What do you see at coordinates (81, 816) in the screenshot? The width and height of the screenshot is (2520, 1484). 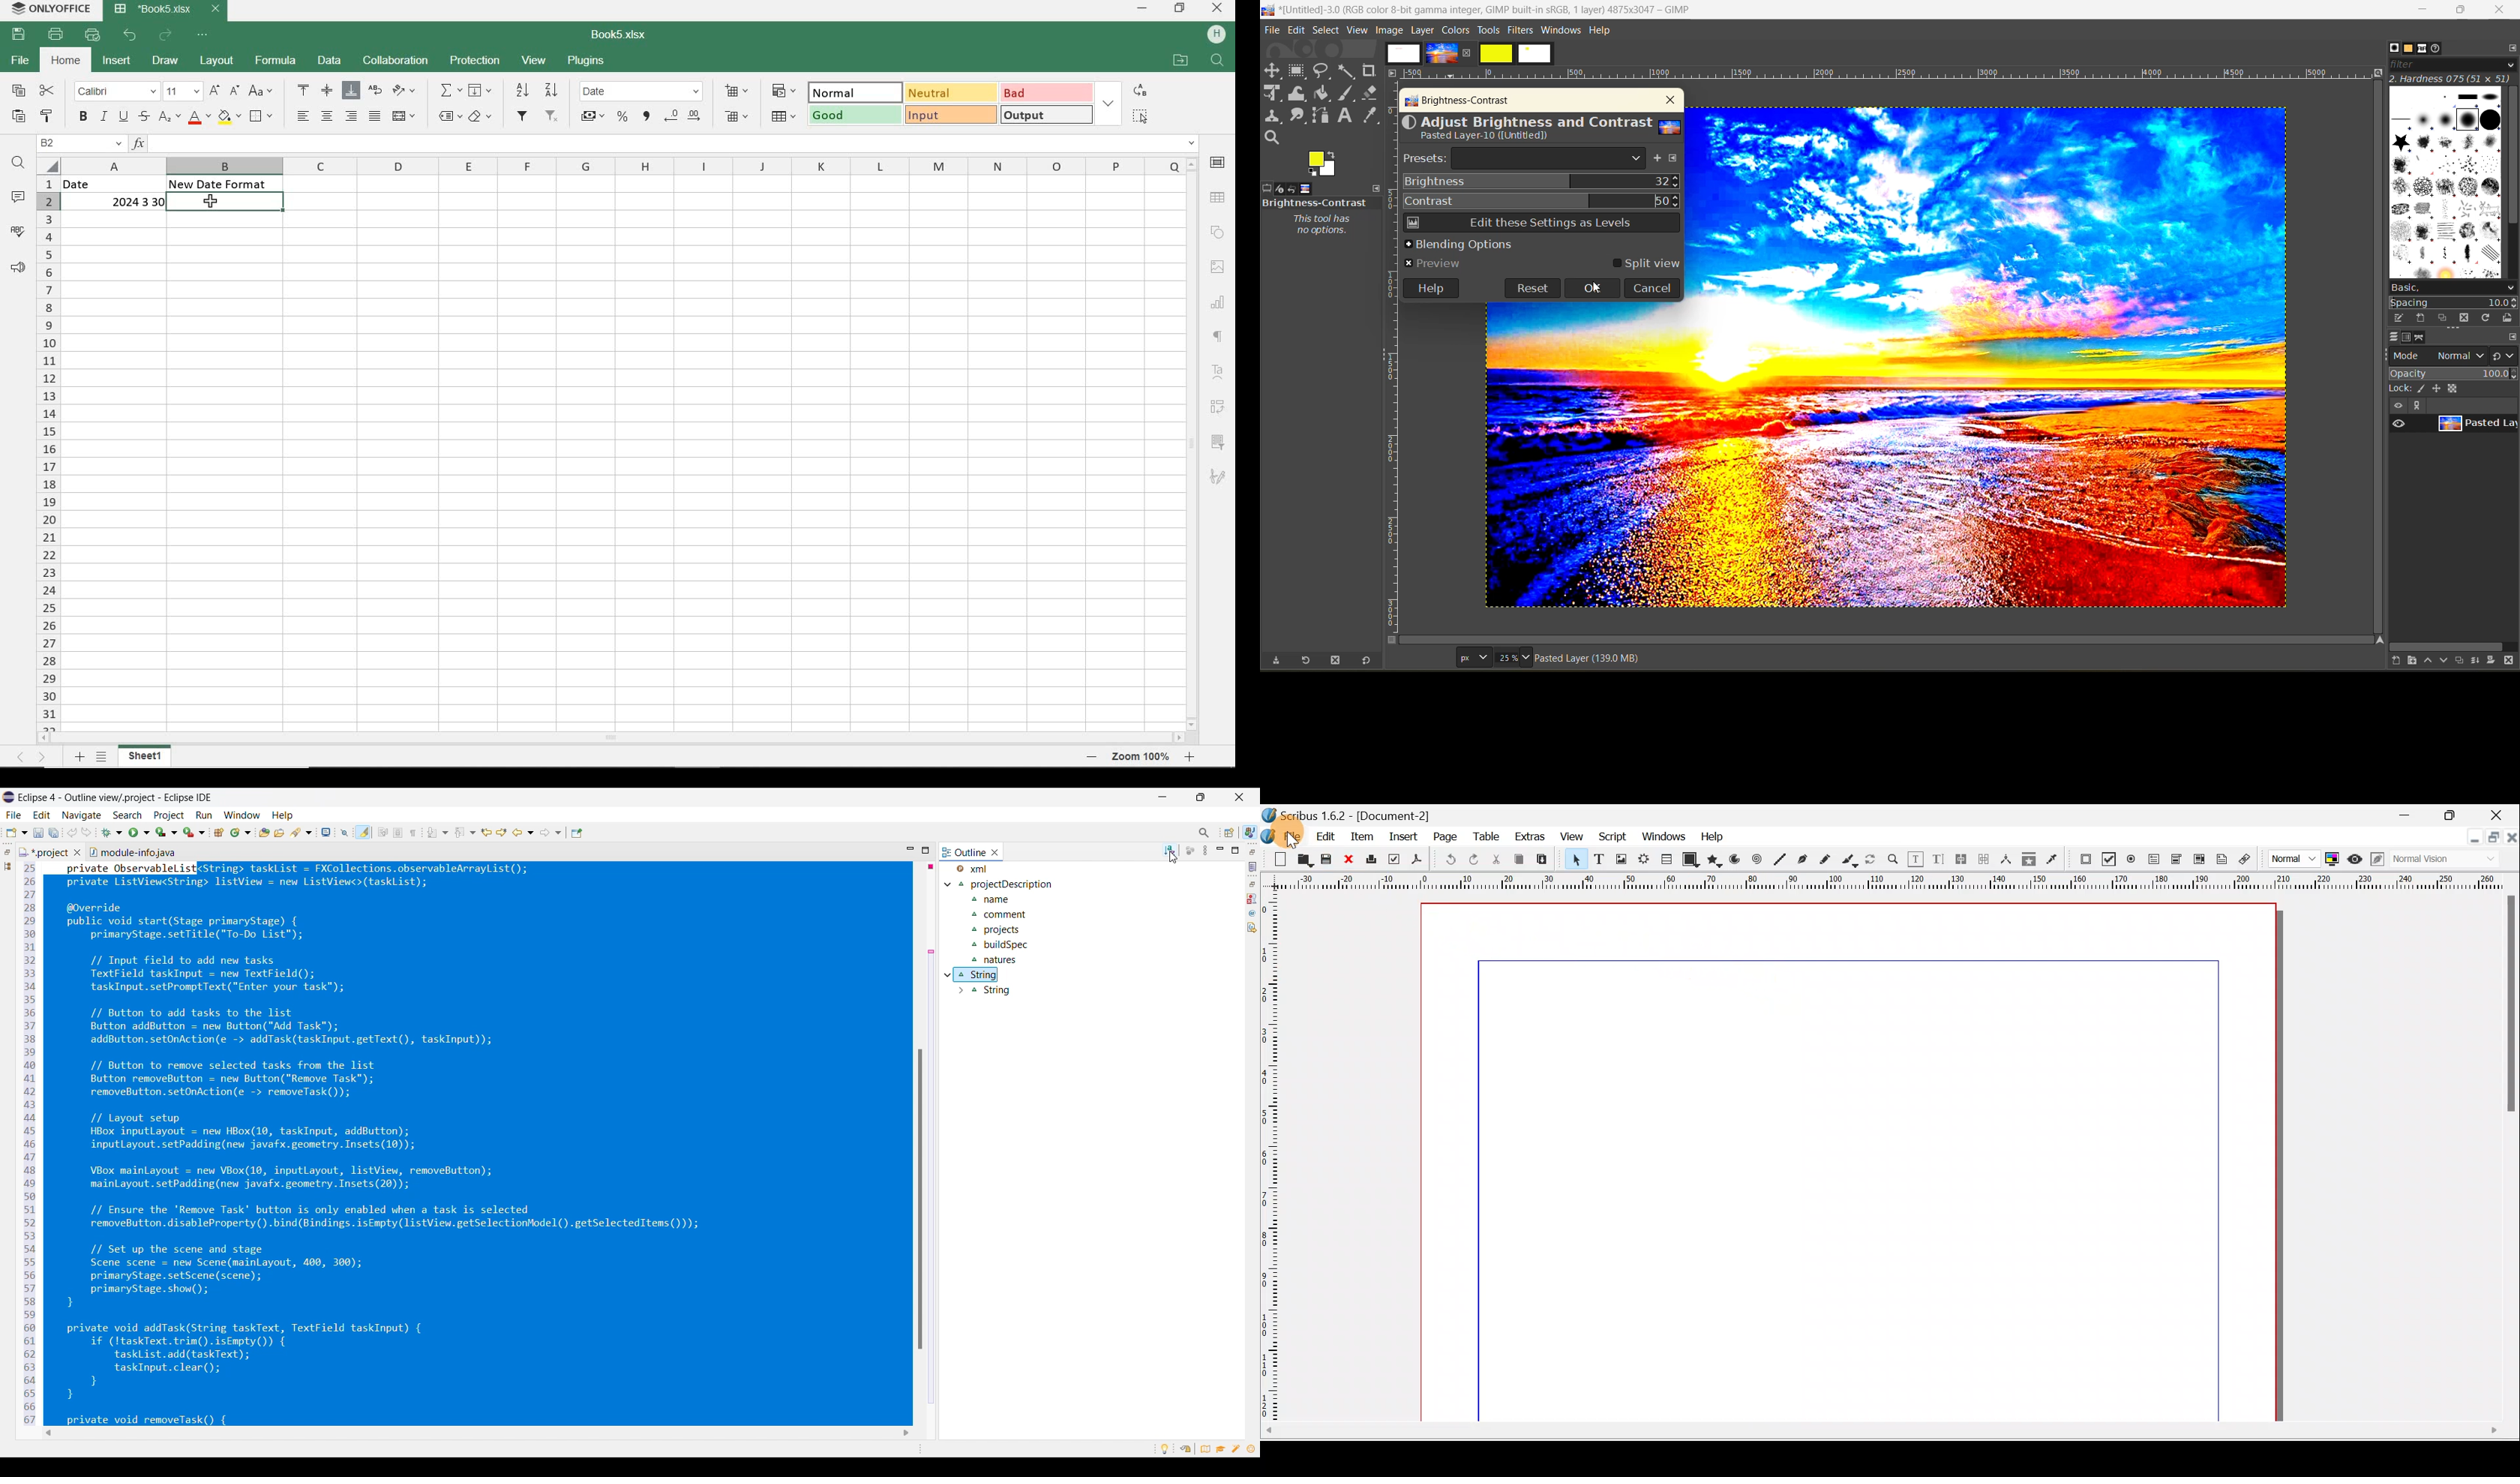 I see `Navigate menu` at bounding box center [81, 816].